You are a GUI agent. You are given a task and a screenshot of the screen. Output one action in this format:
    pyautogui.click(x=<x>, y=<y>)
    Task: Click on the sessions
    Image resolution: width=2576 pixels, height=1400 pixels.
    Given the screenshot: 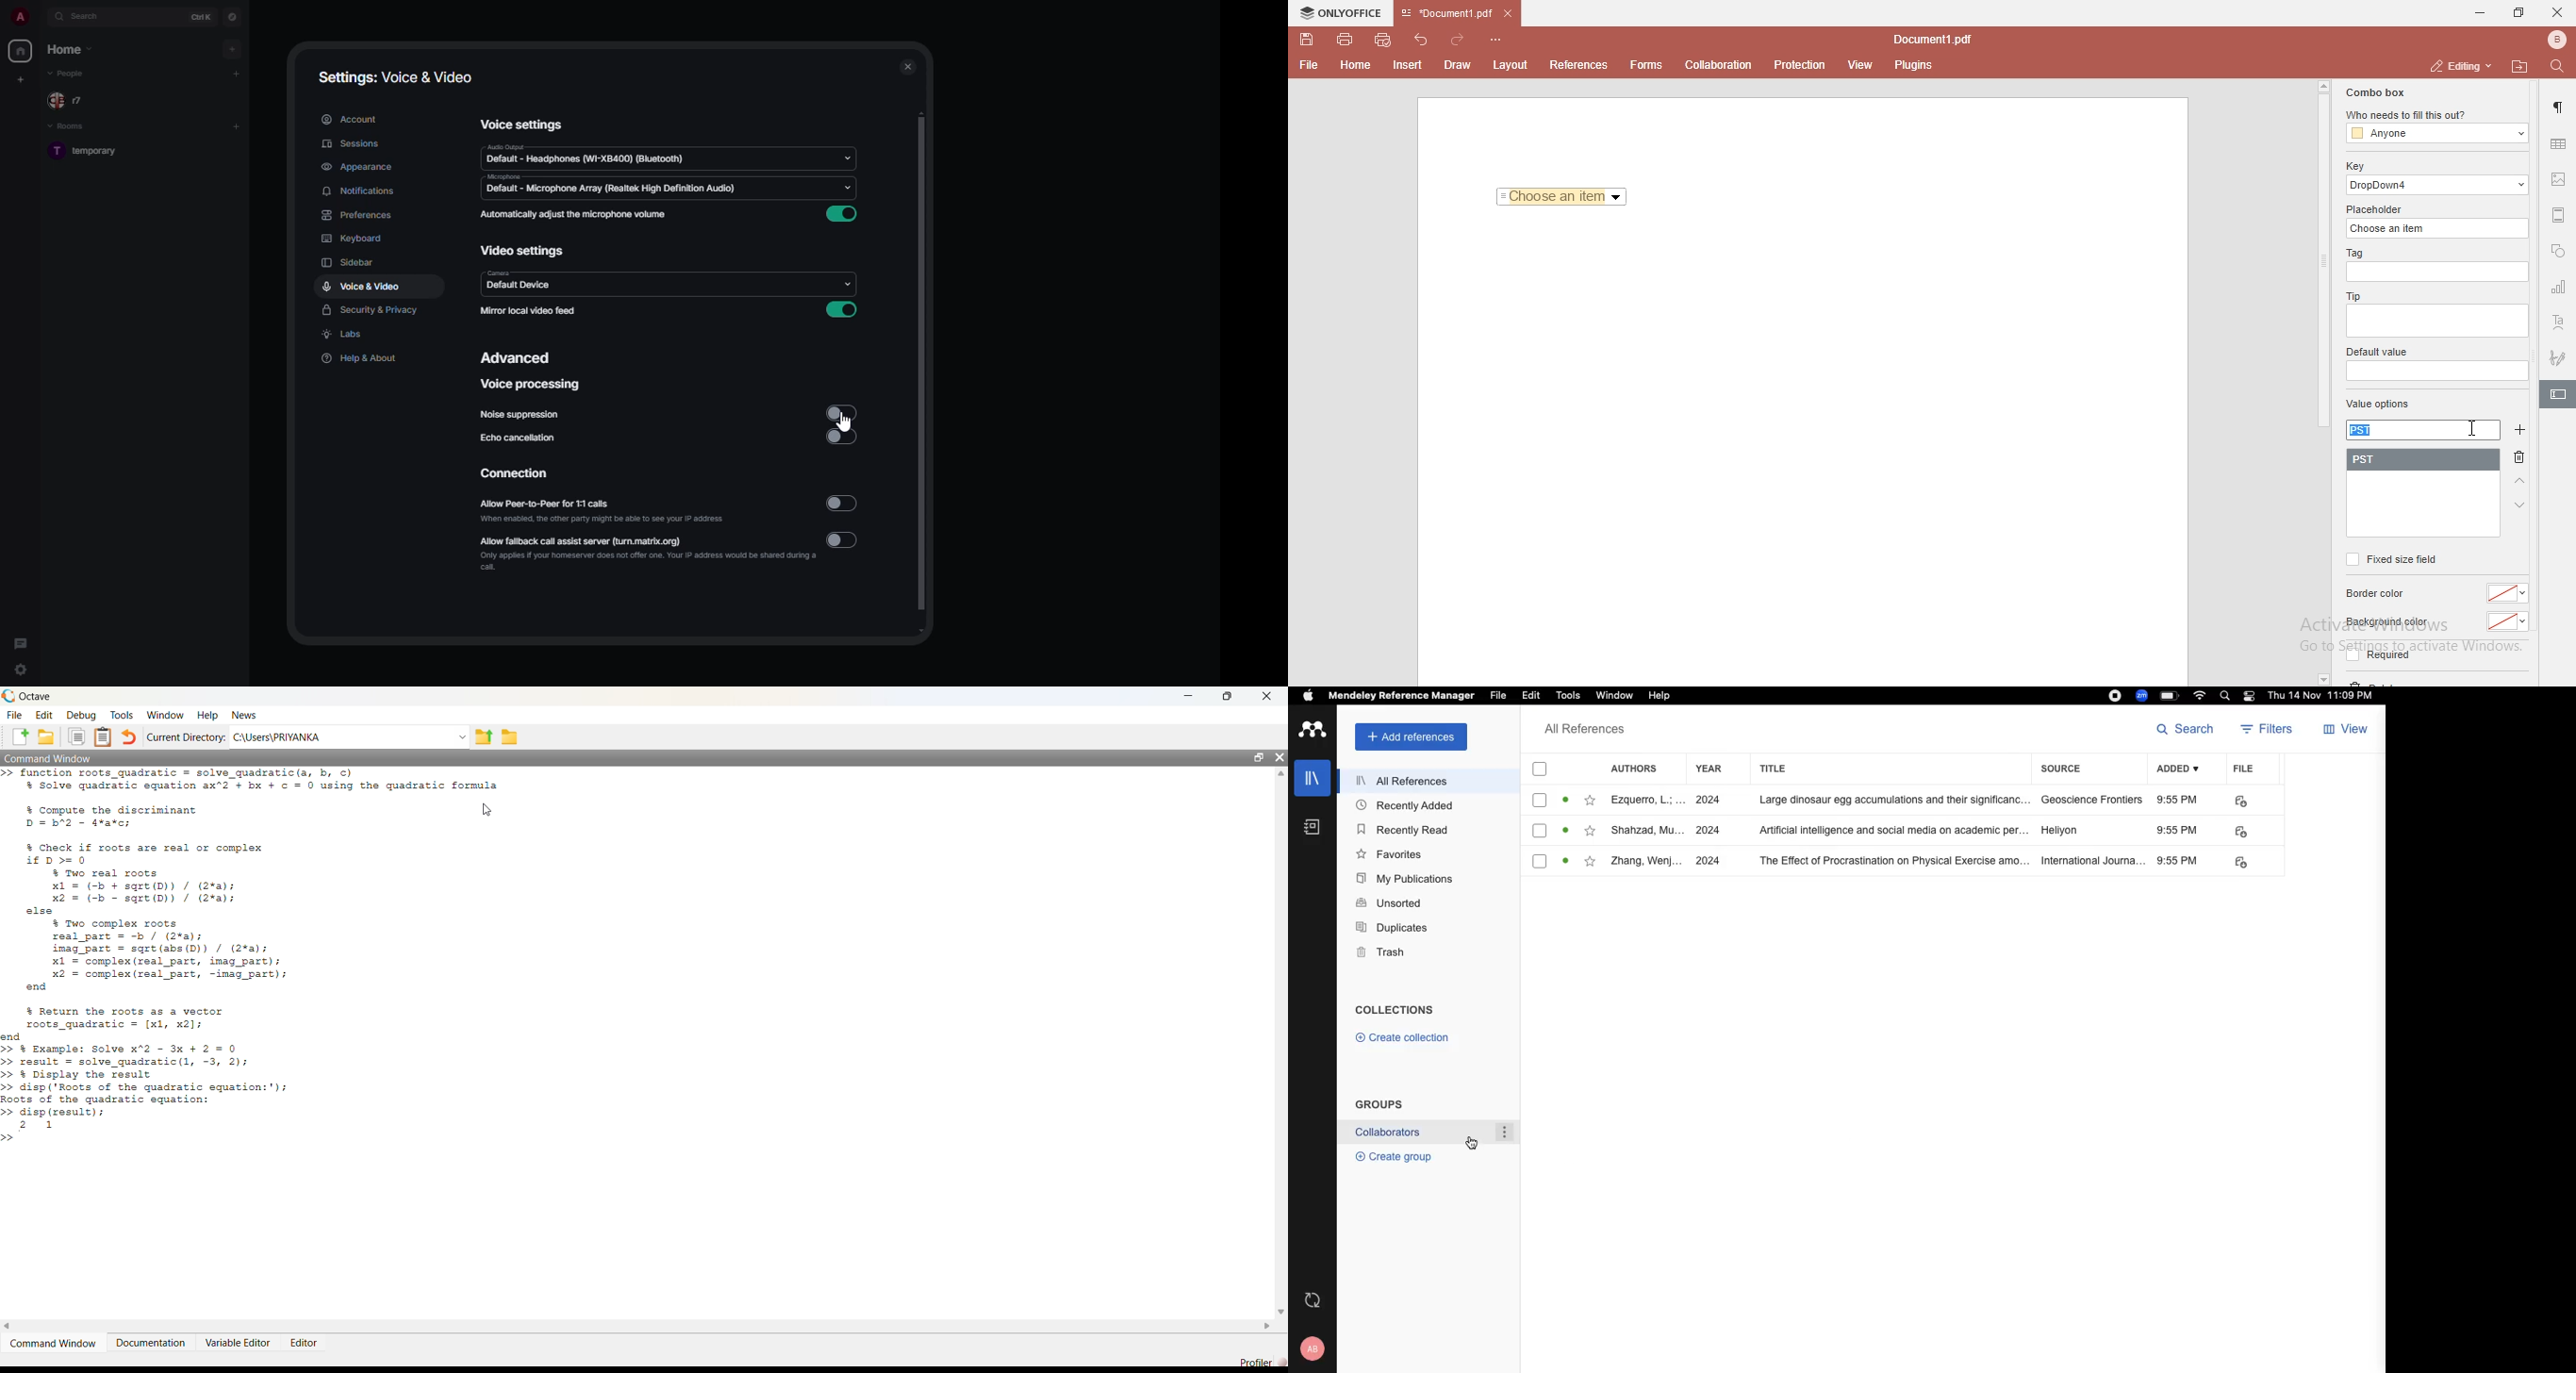 What is the action you would take?
    pyautogui.click(x=350, y=144)
    